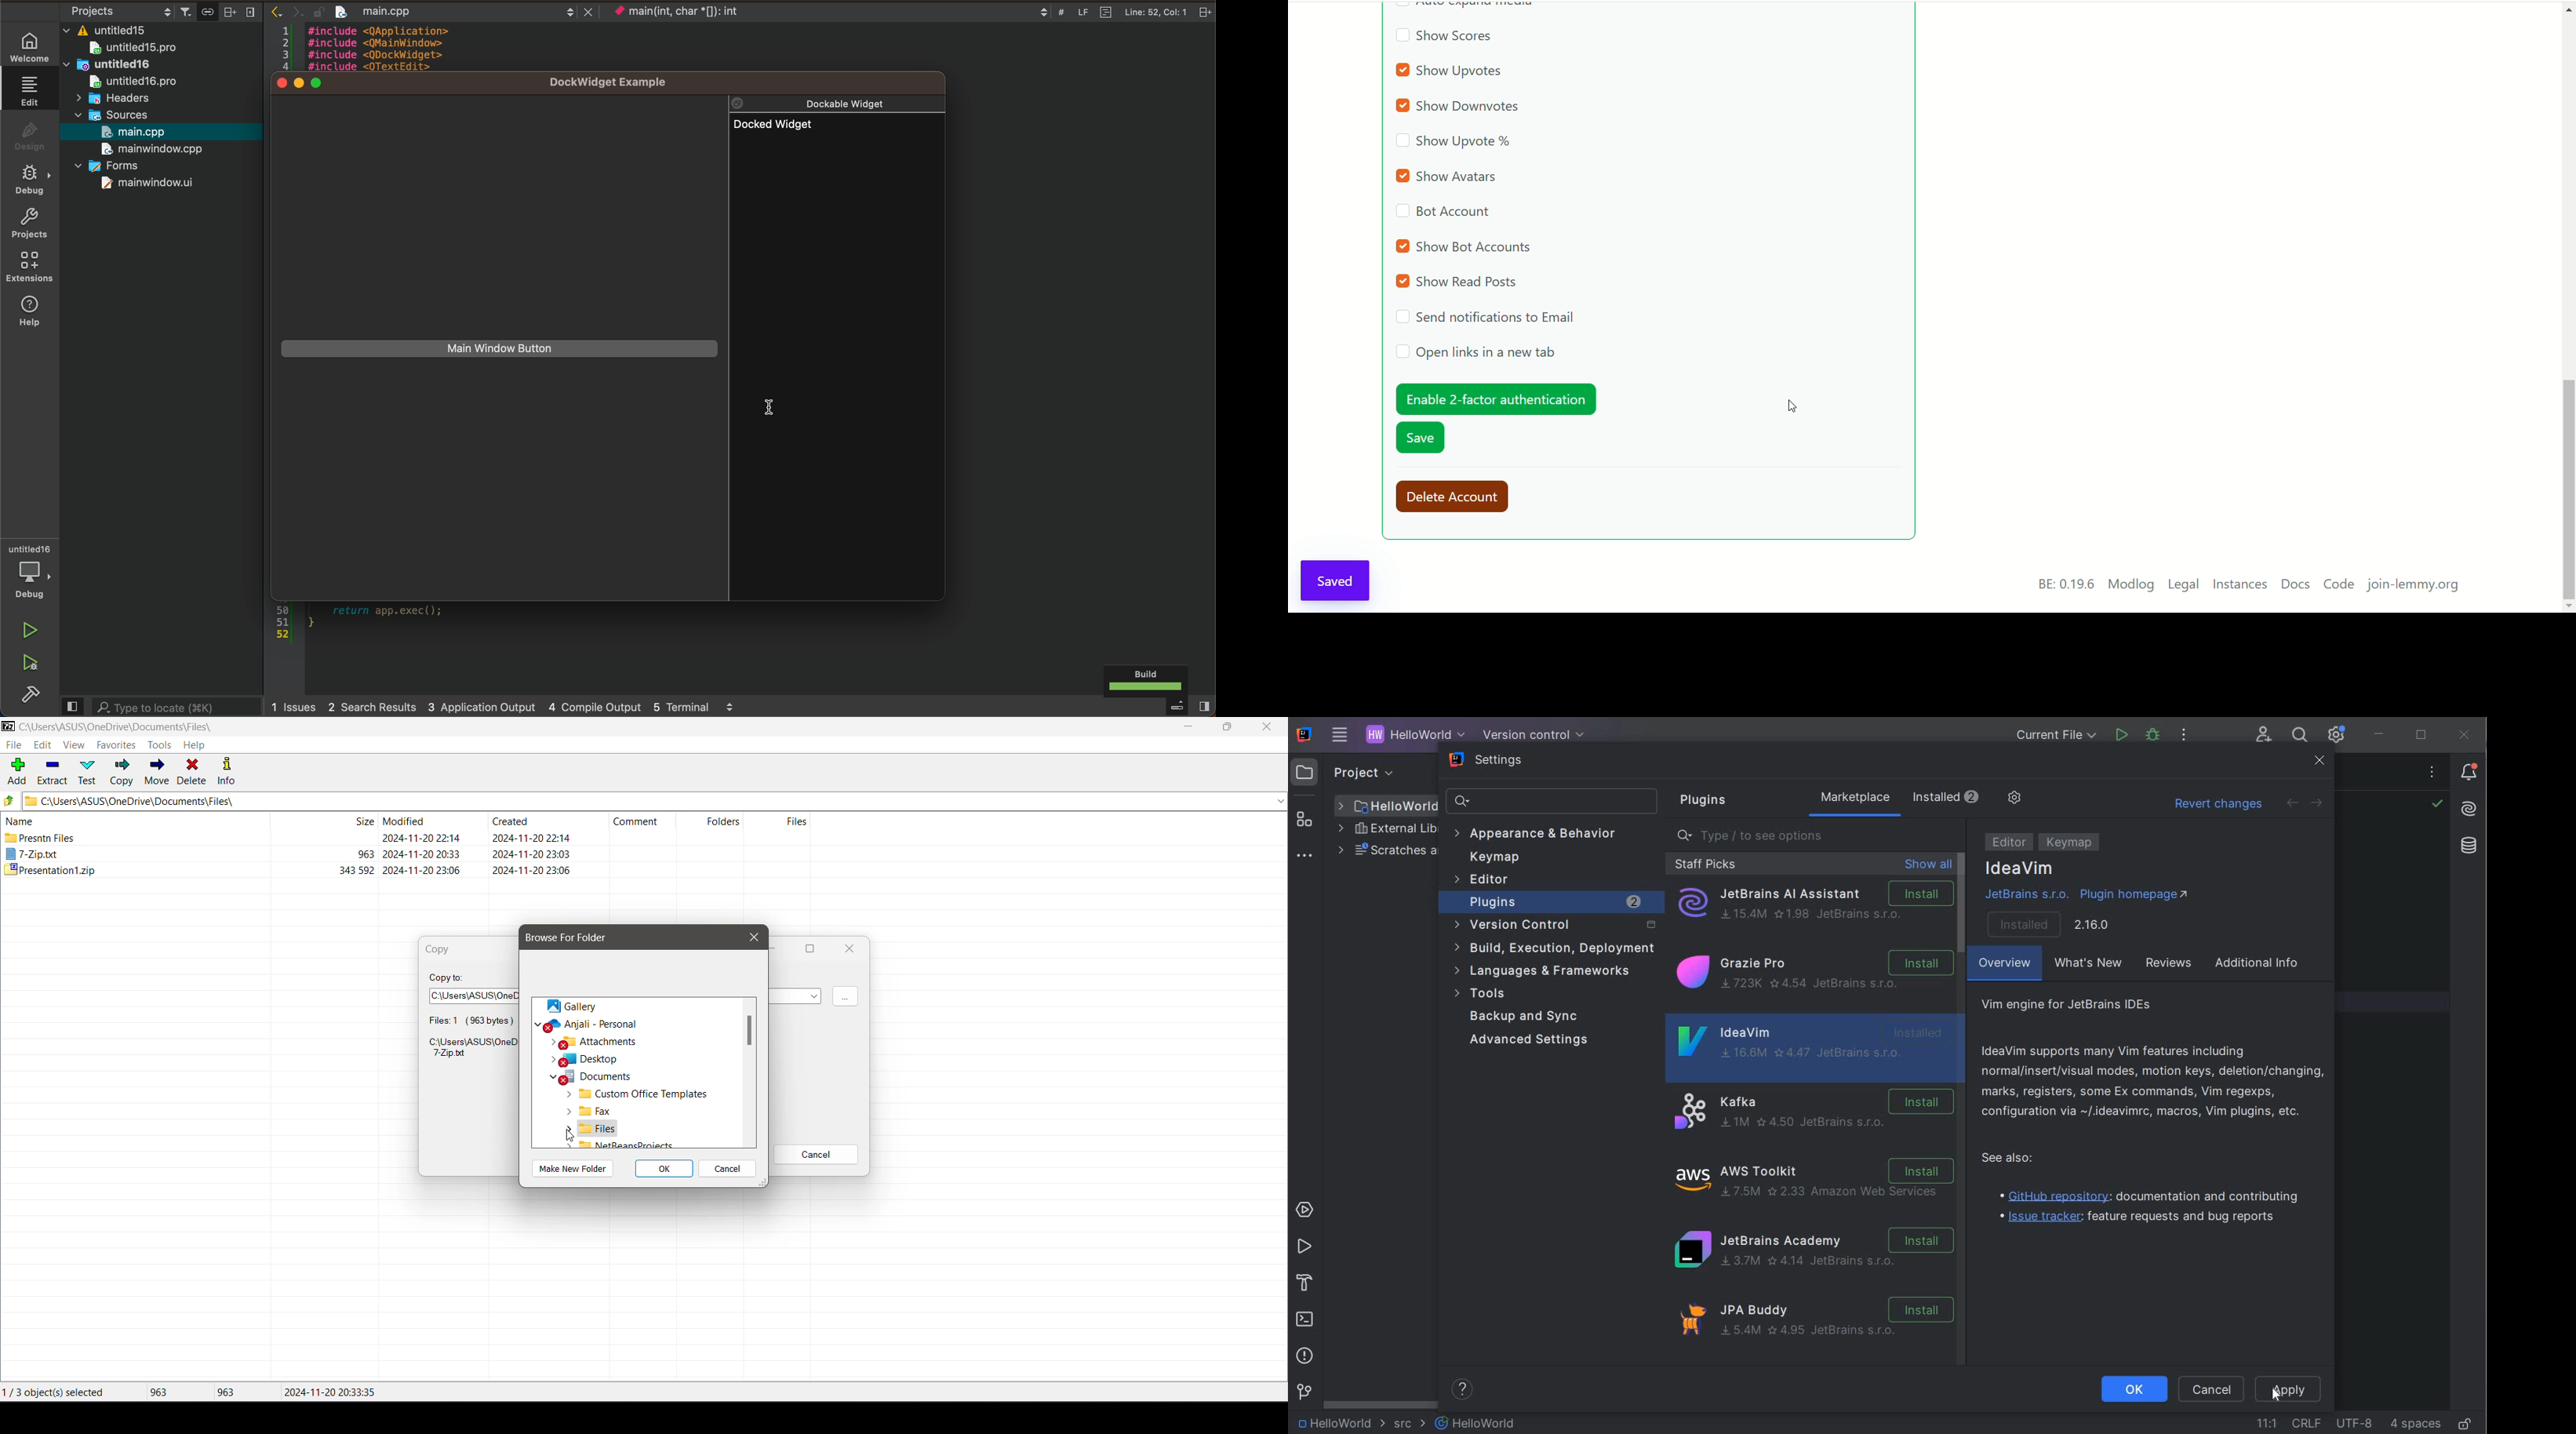  What do you see at coordinates (118, 9) in the screenshot?
I see `object settings` at bounding box center [118, 9].